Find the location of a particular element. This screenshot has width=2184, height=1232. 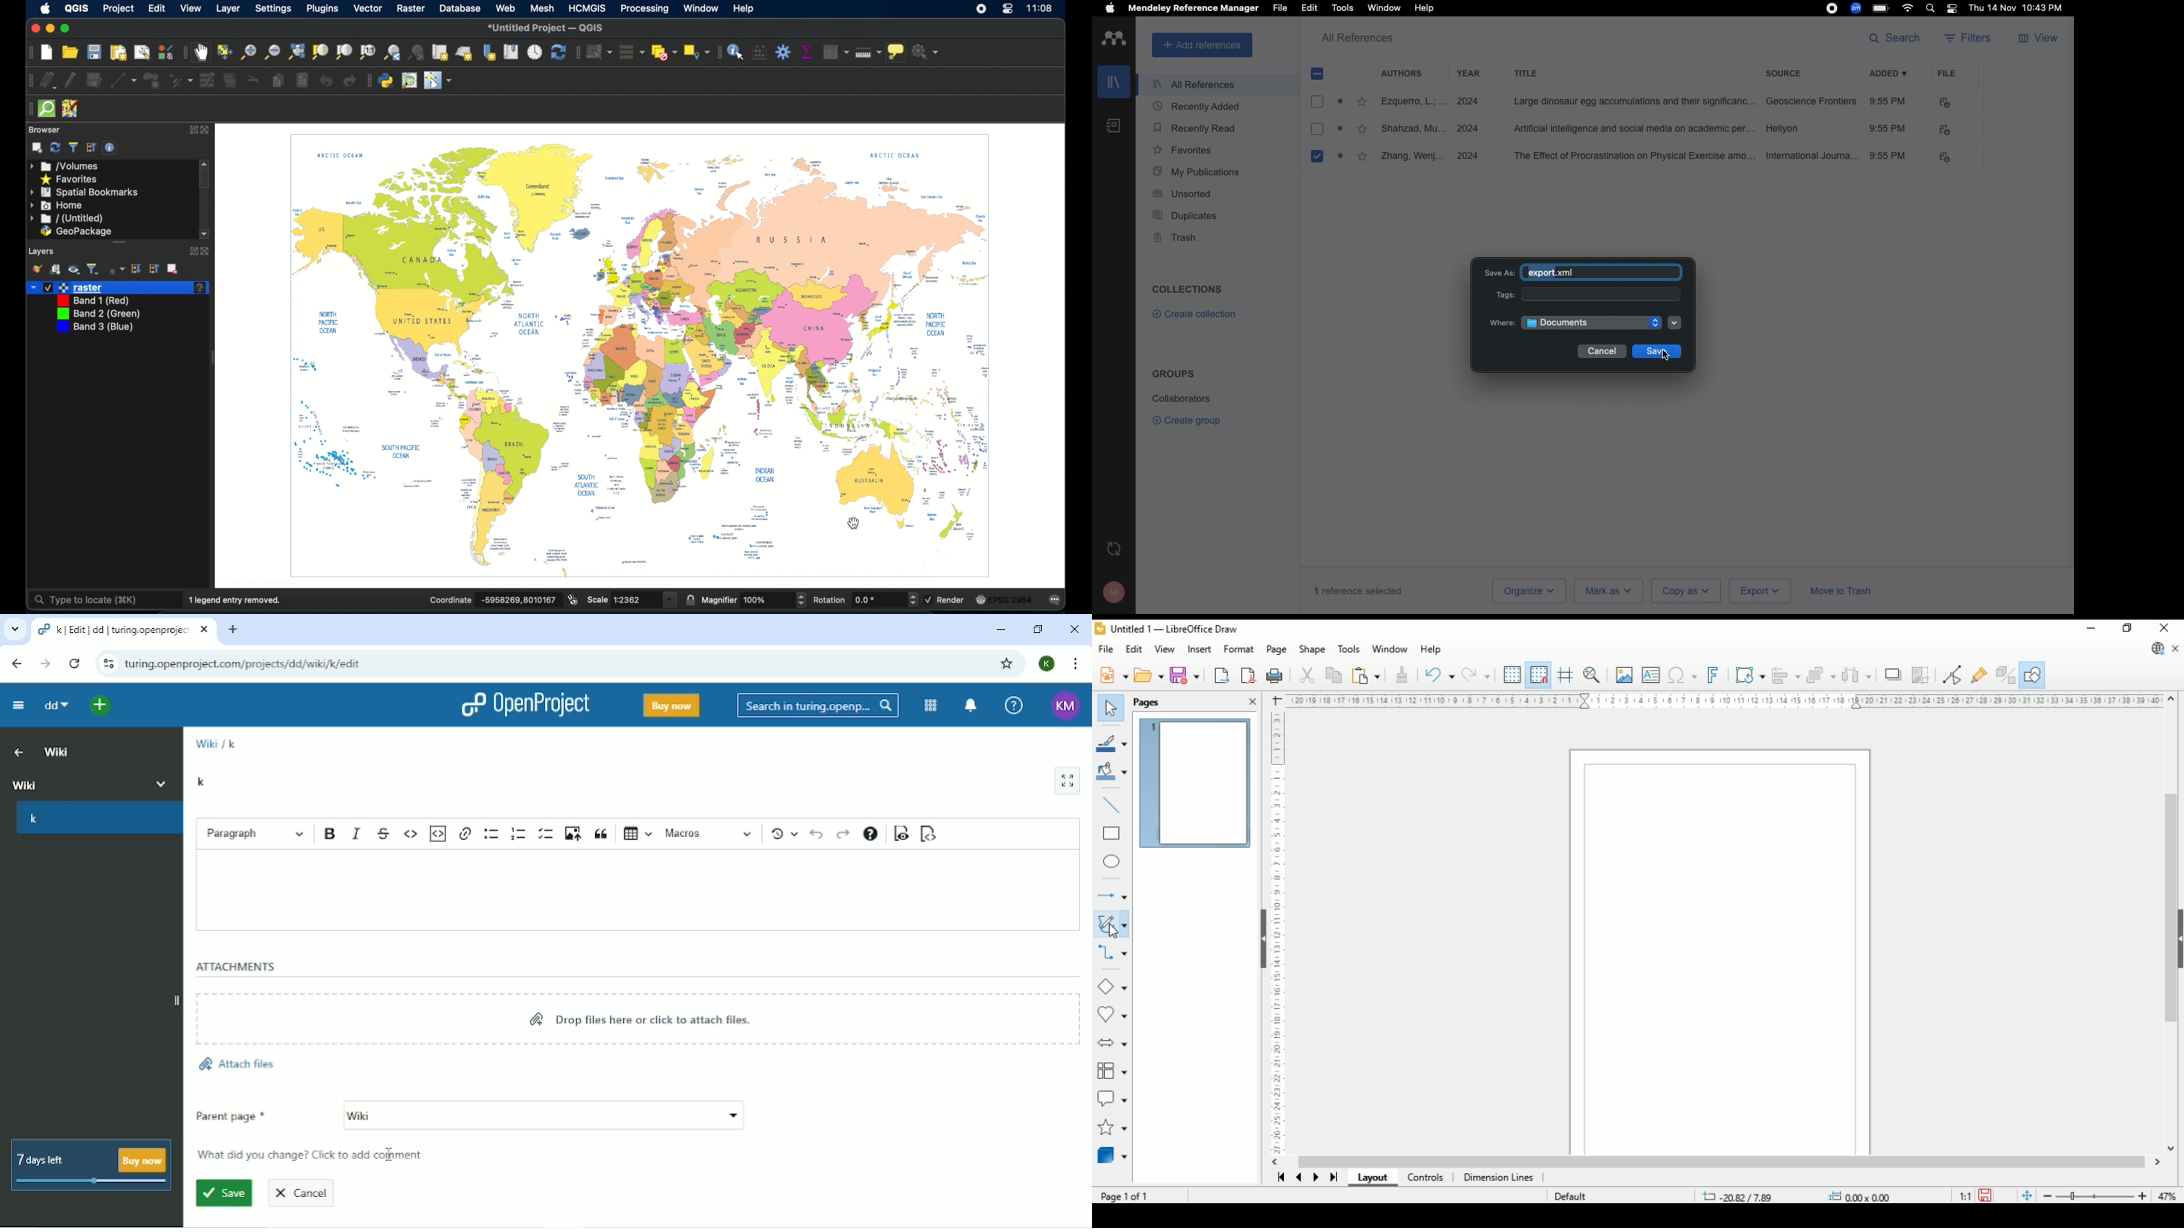

Account and help is located at coordinates (1115, 592).